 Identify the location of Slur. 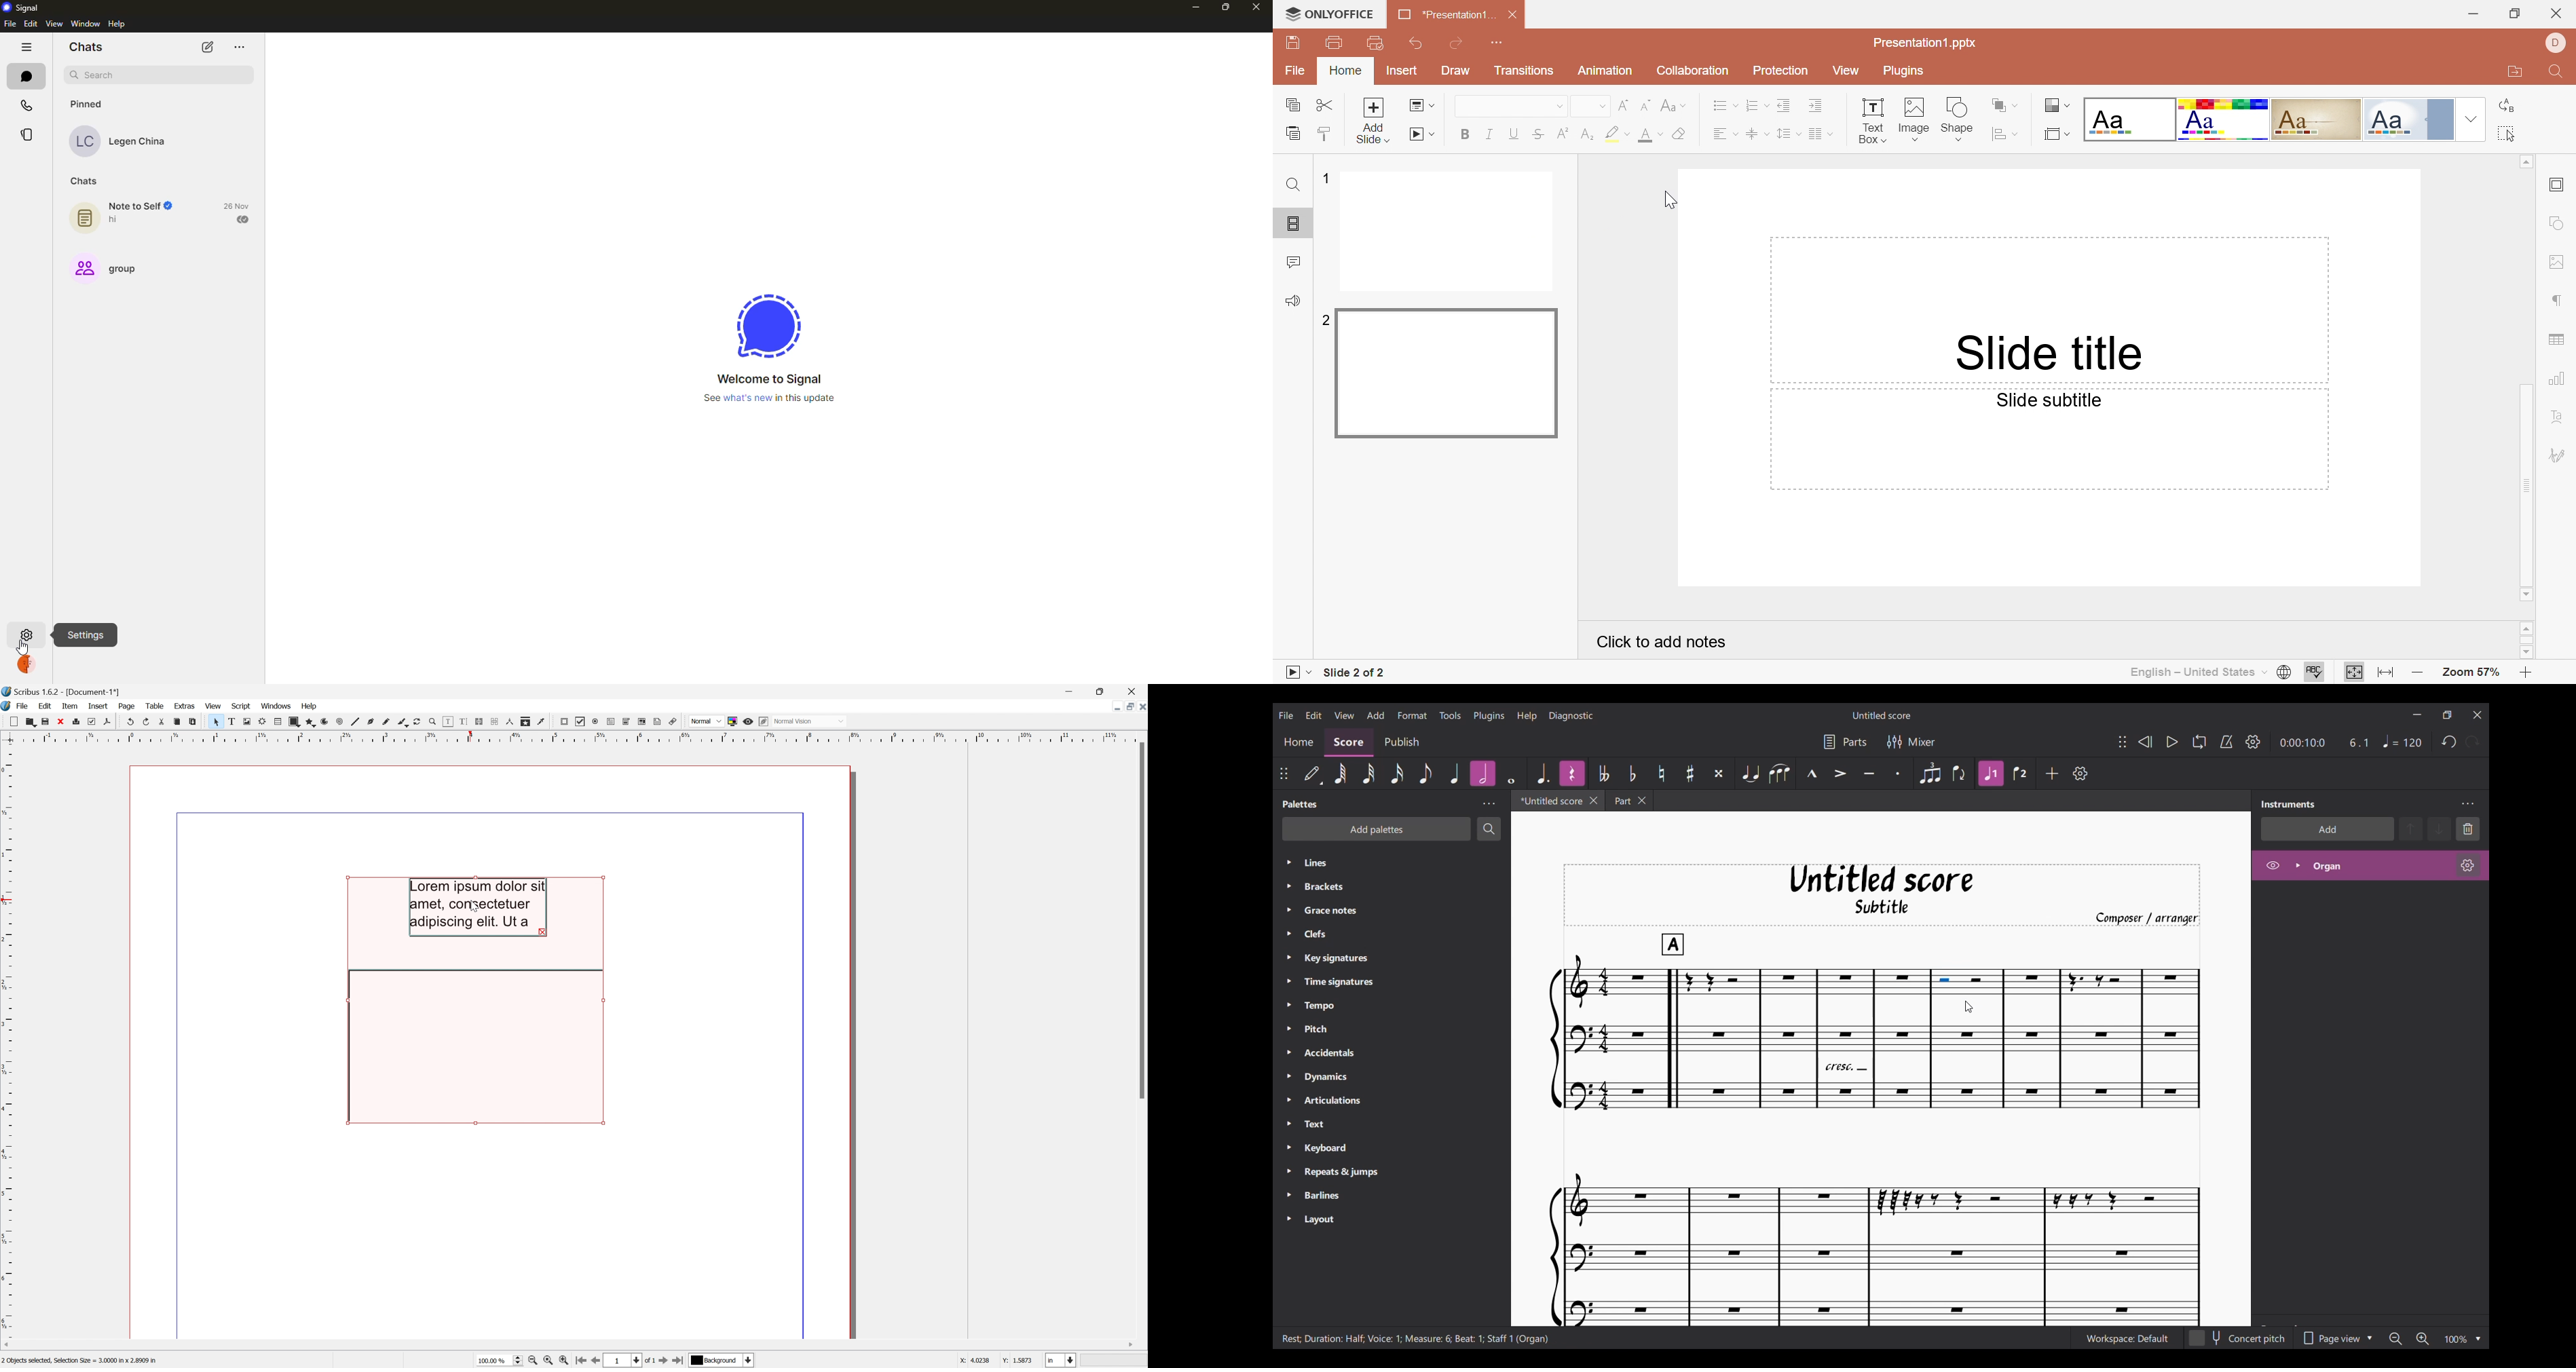
(1778, 773).